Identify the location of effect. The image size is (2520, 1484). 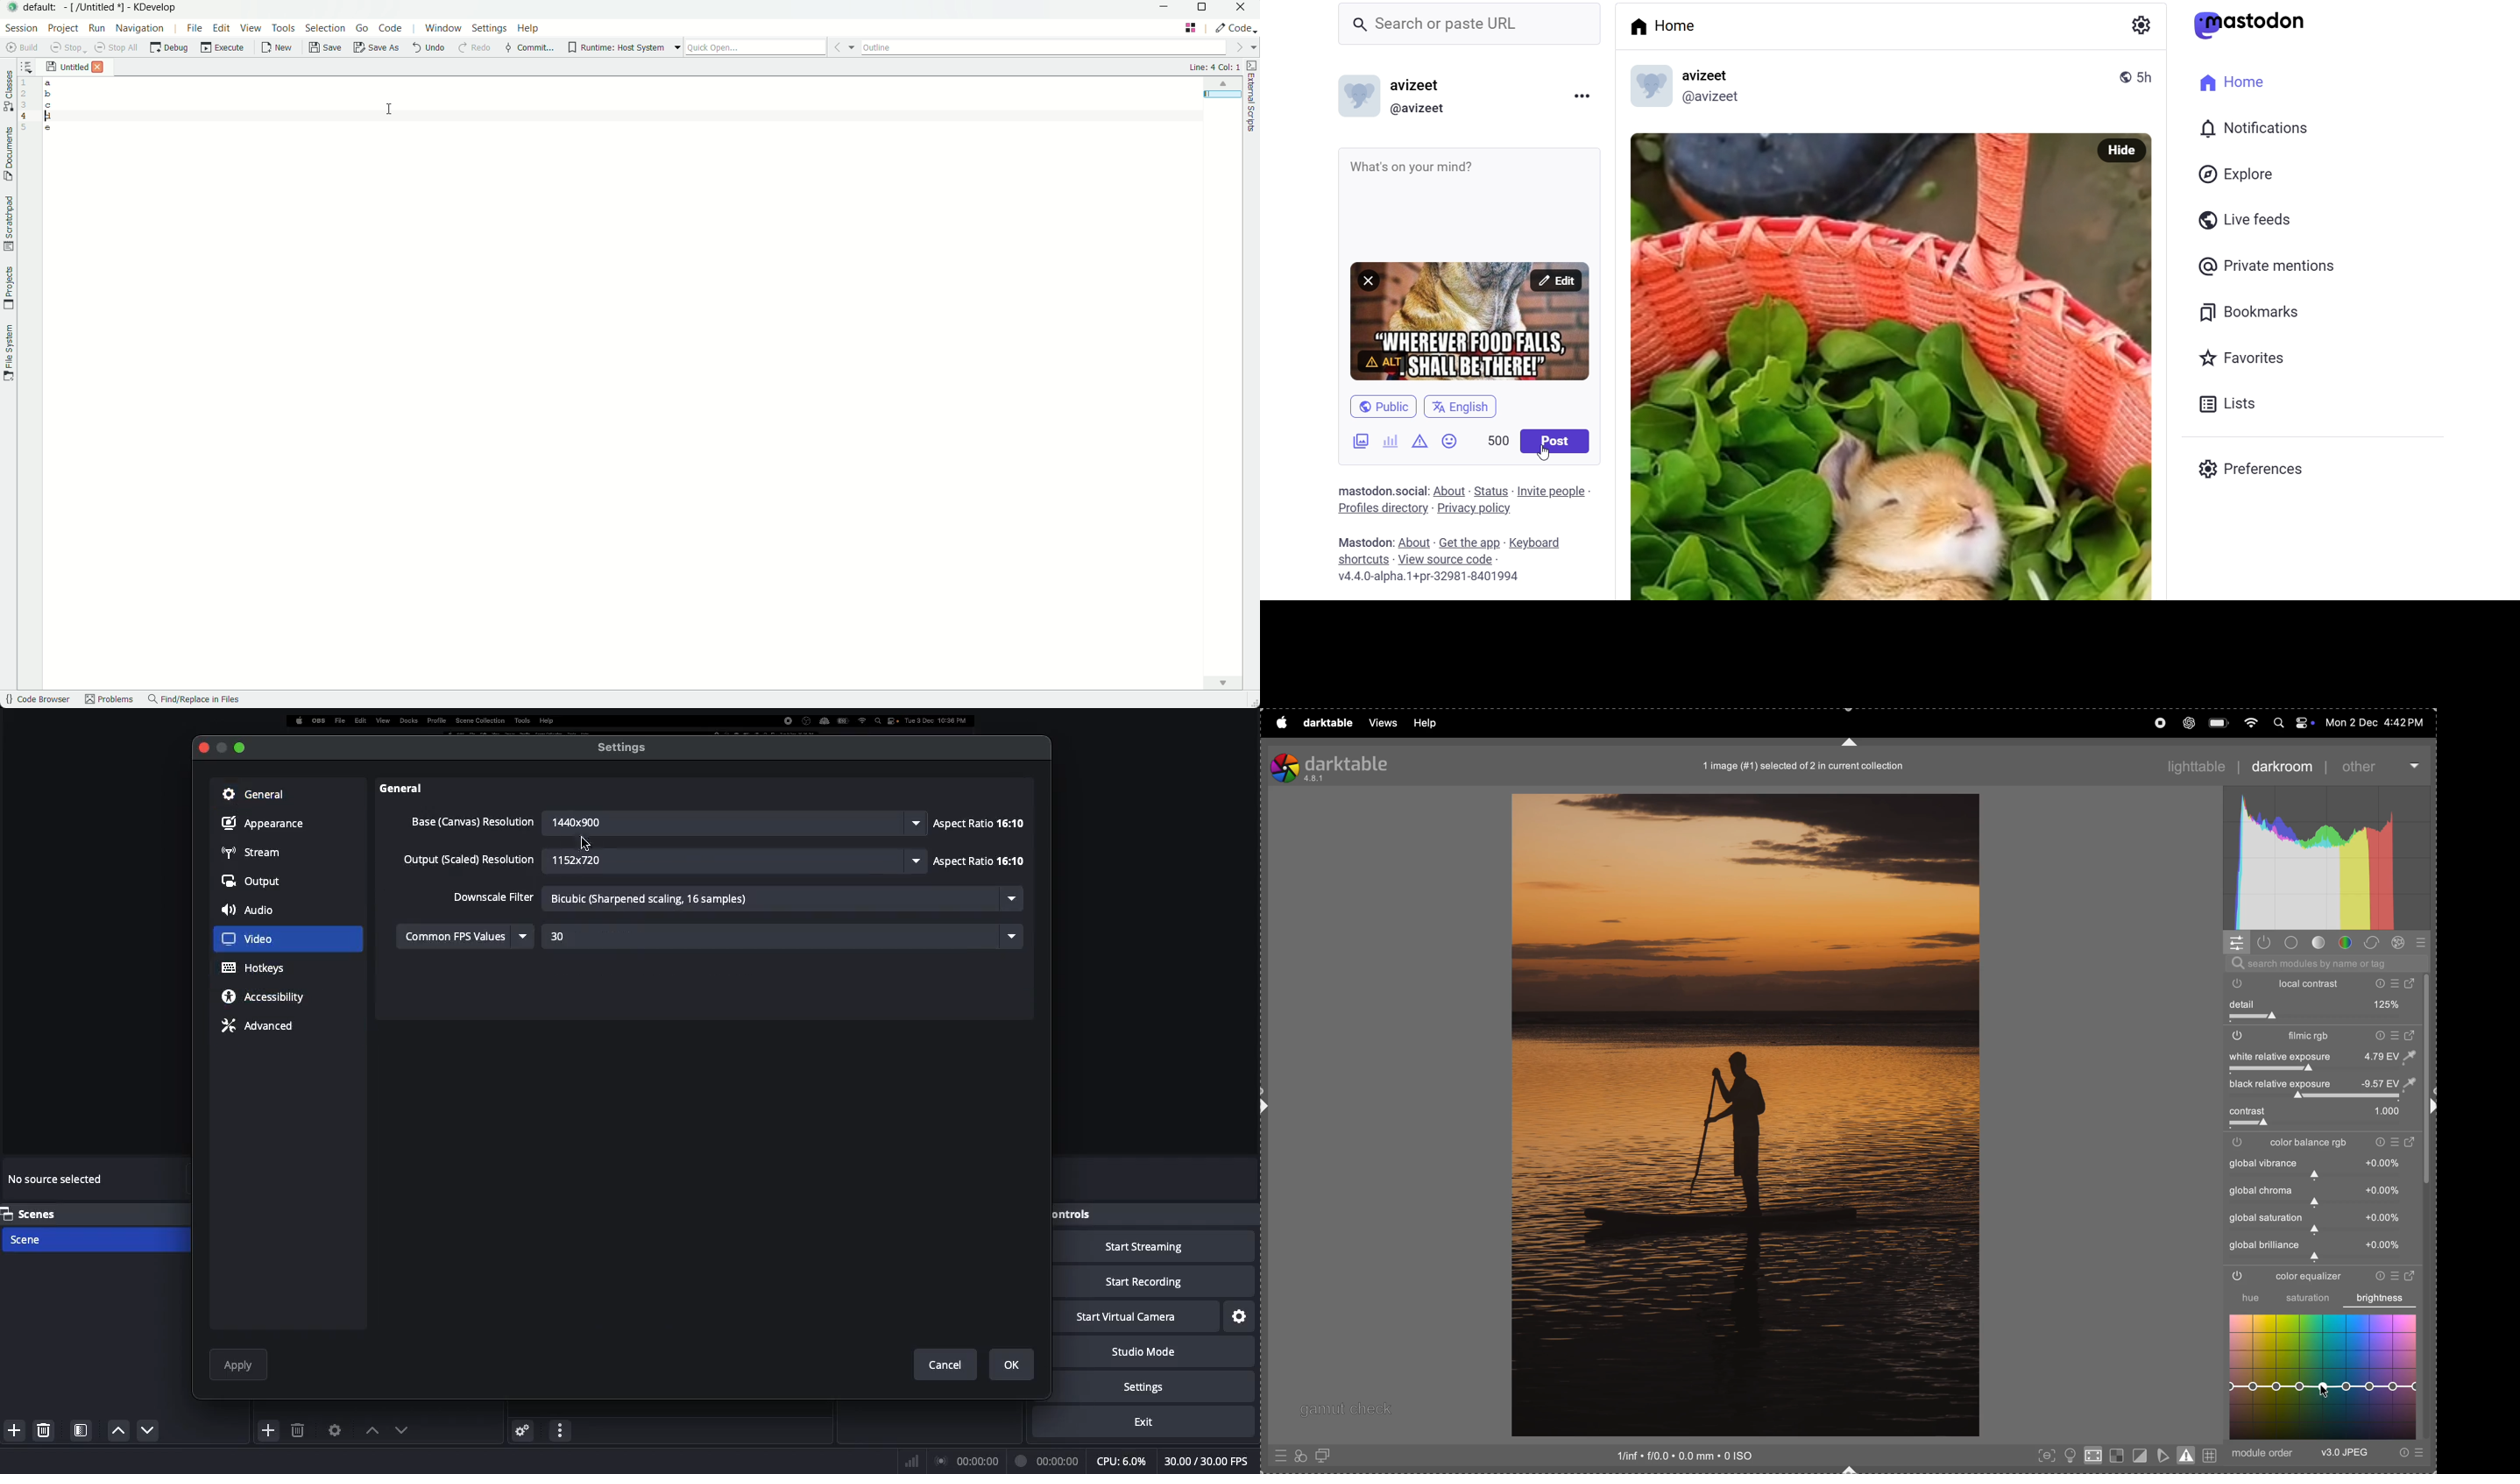
(2402, 943).